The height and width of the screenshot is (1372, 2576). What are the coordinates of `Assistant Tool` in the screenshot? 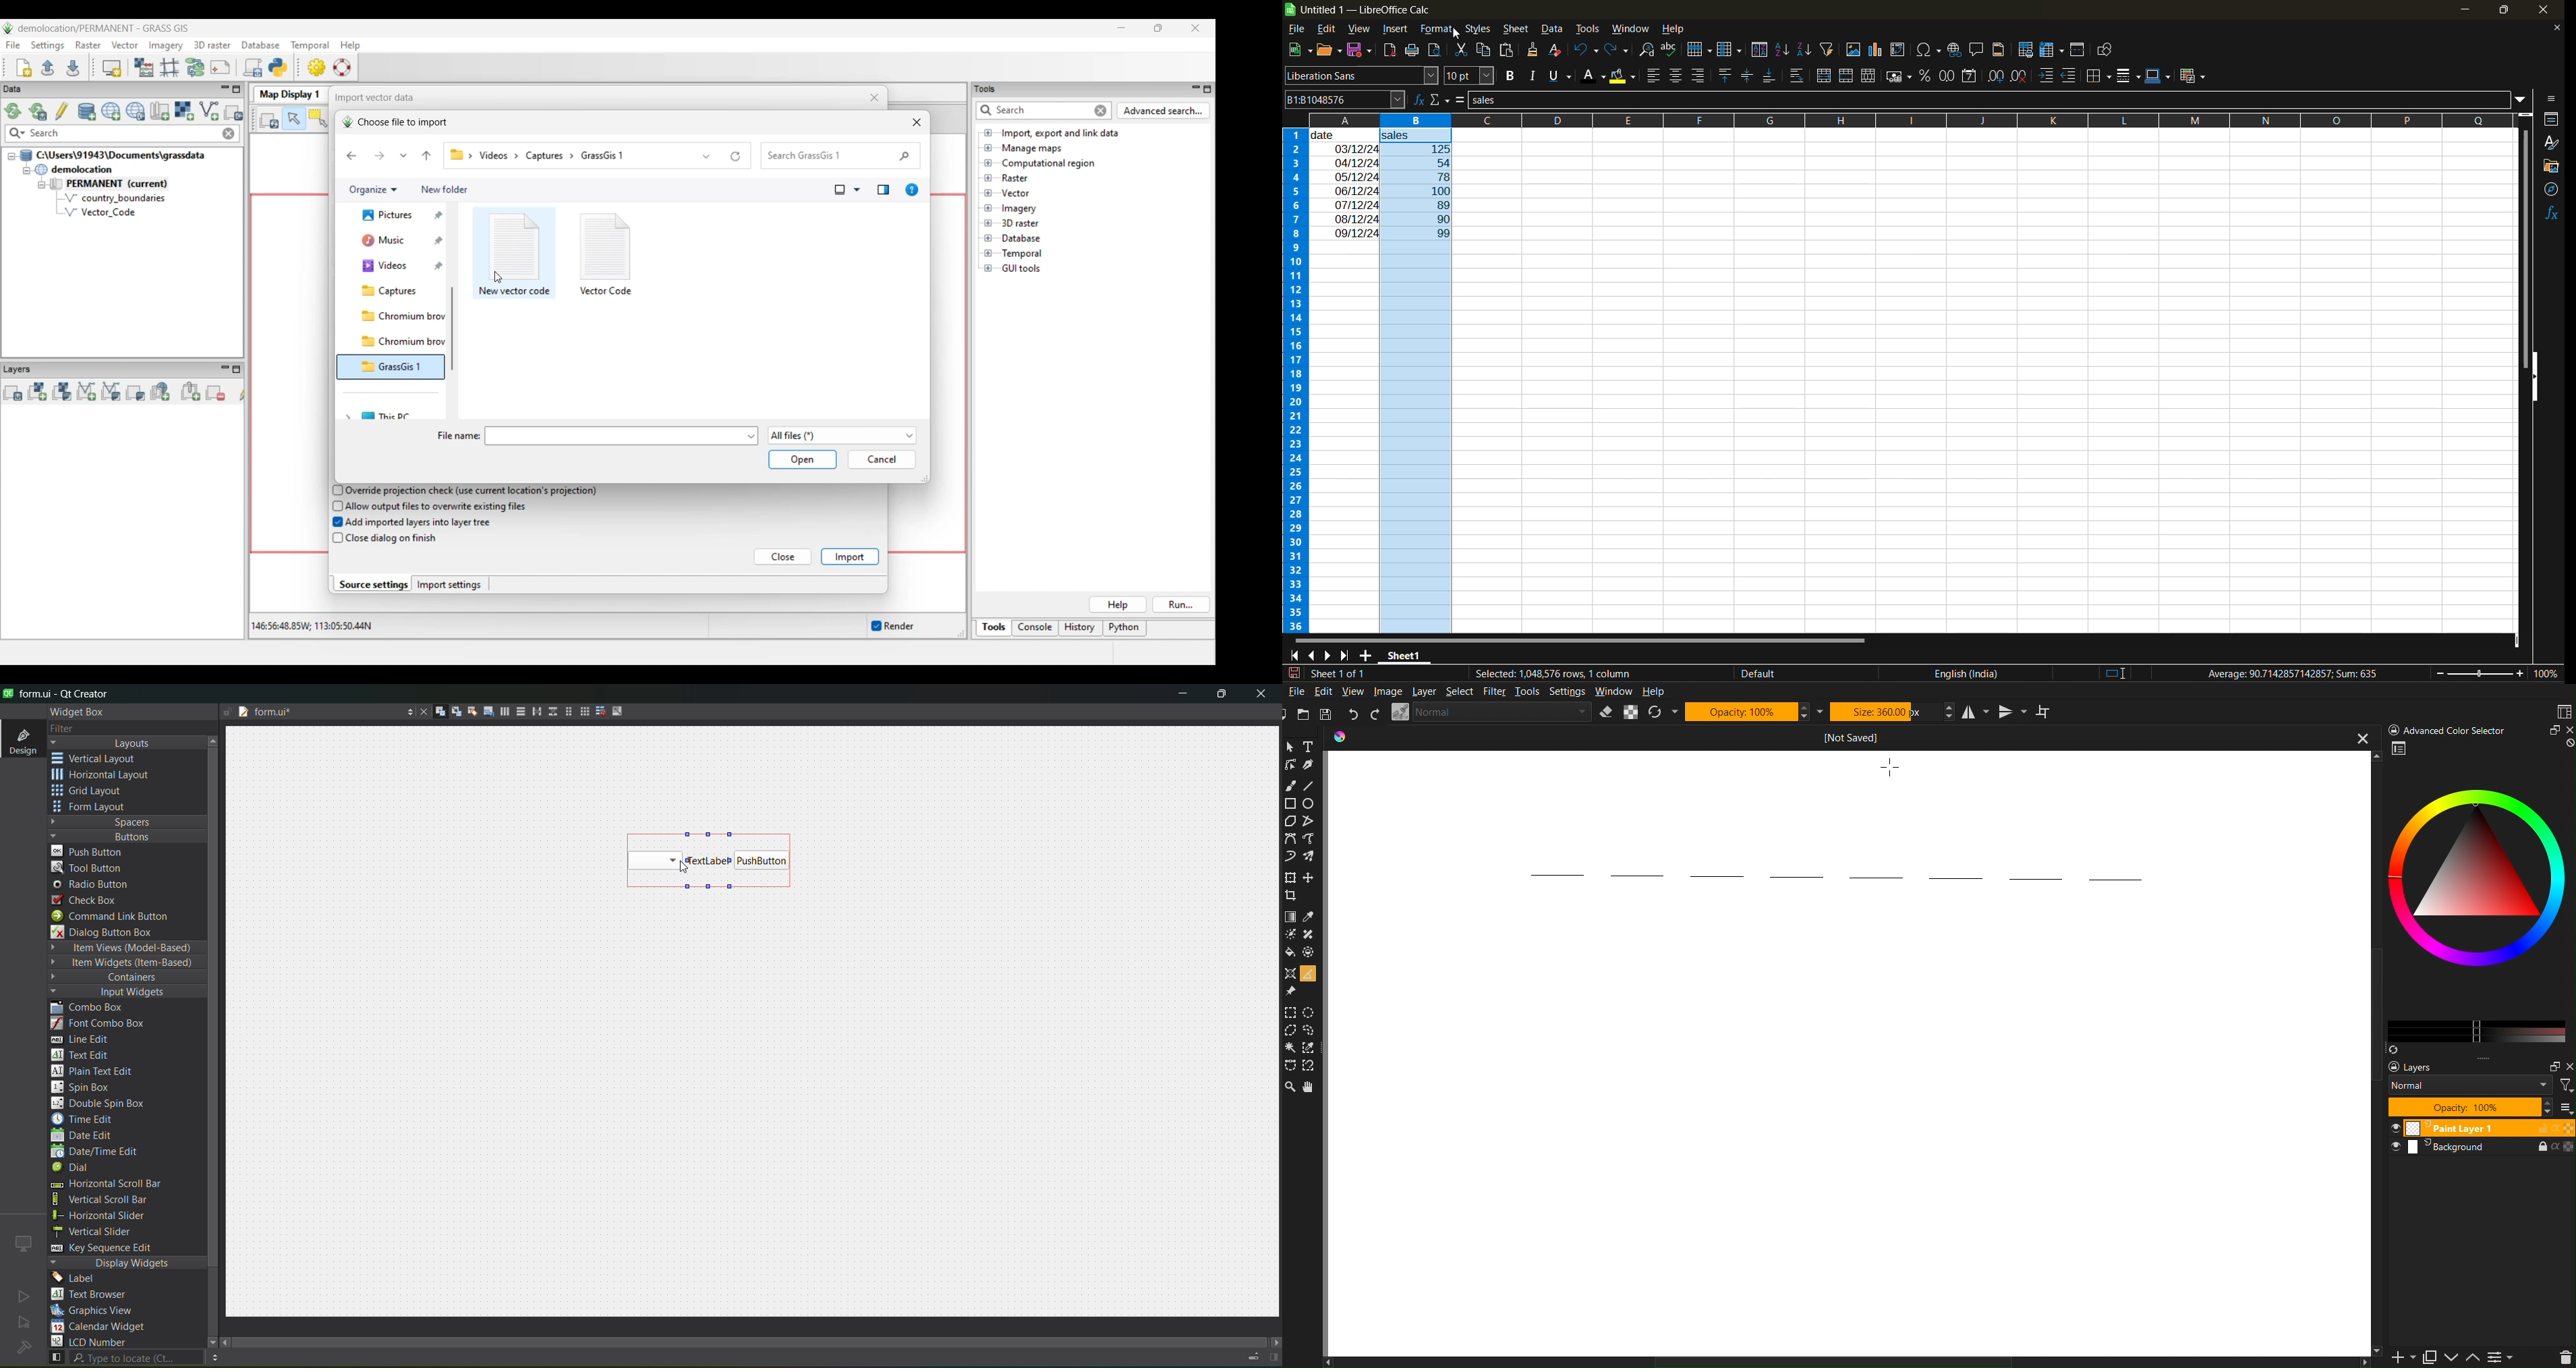 It's located at (1290, 972).